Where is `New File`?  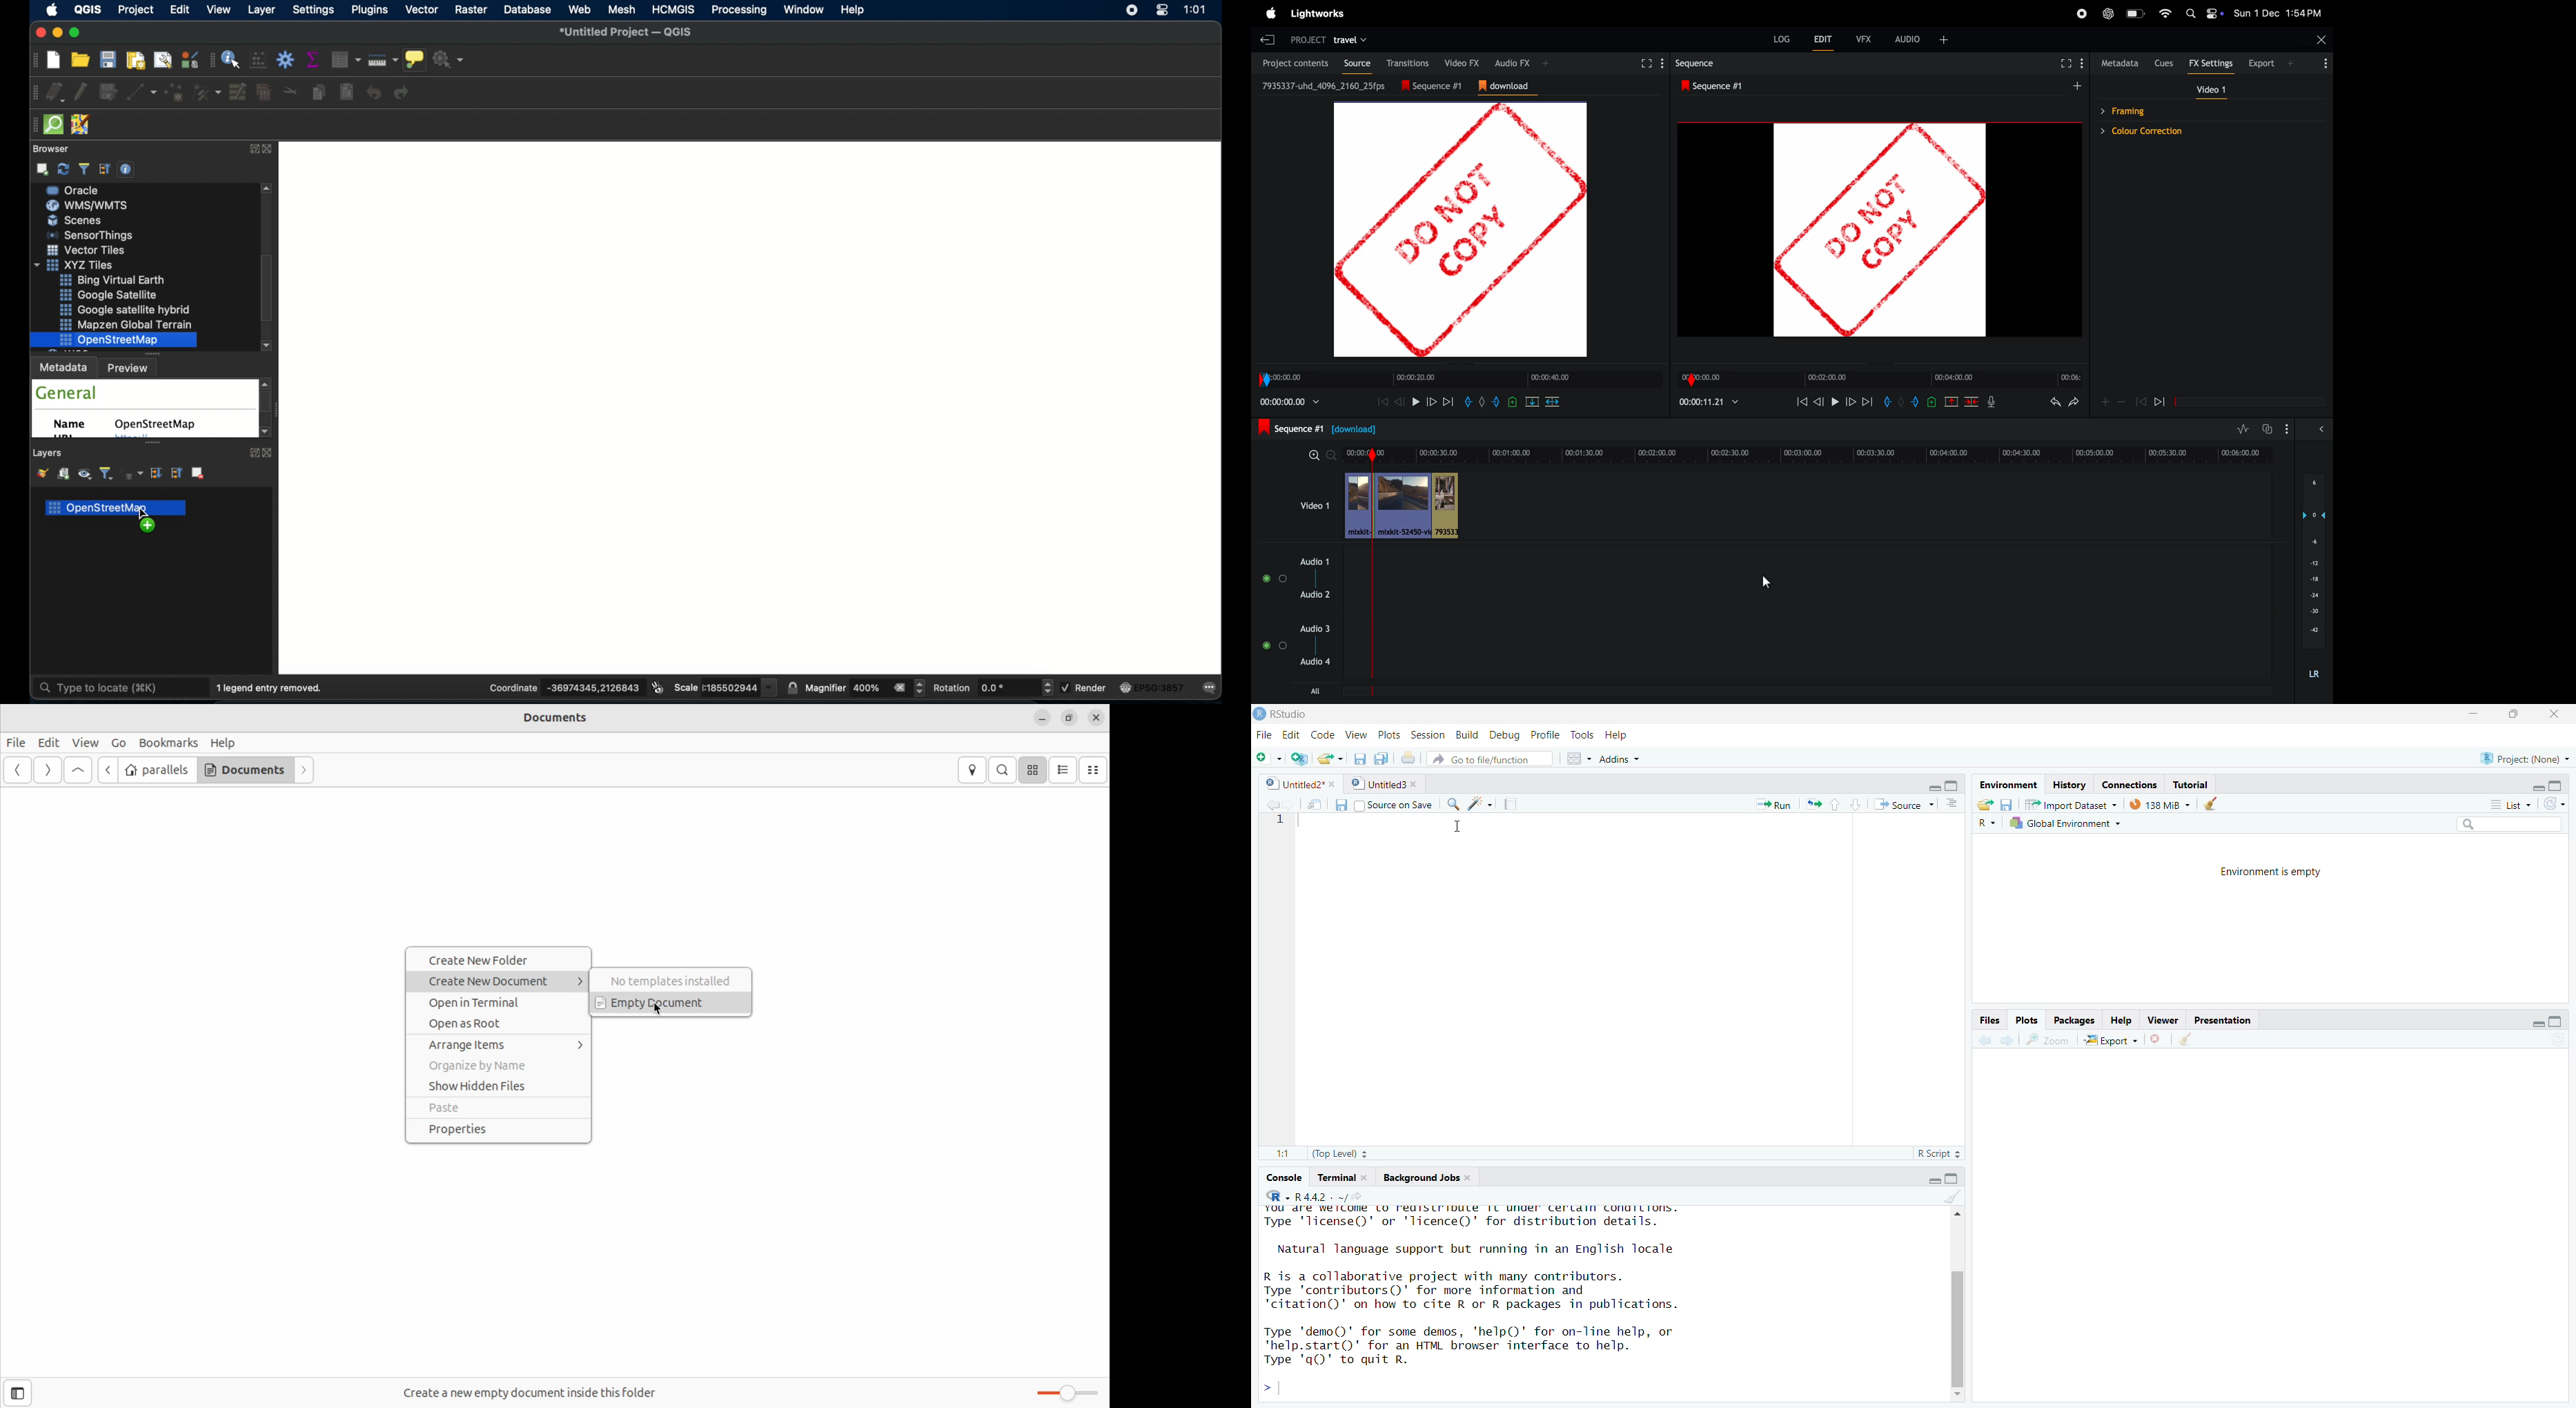
New File is located at coordinates (1267, 759).